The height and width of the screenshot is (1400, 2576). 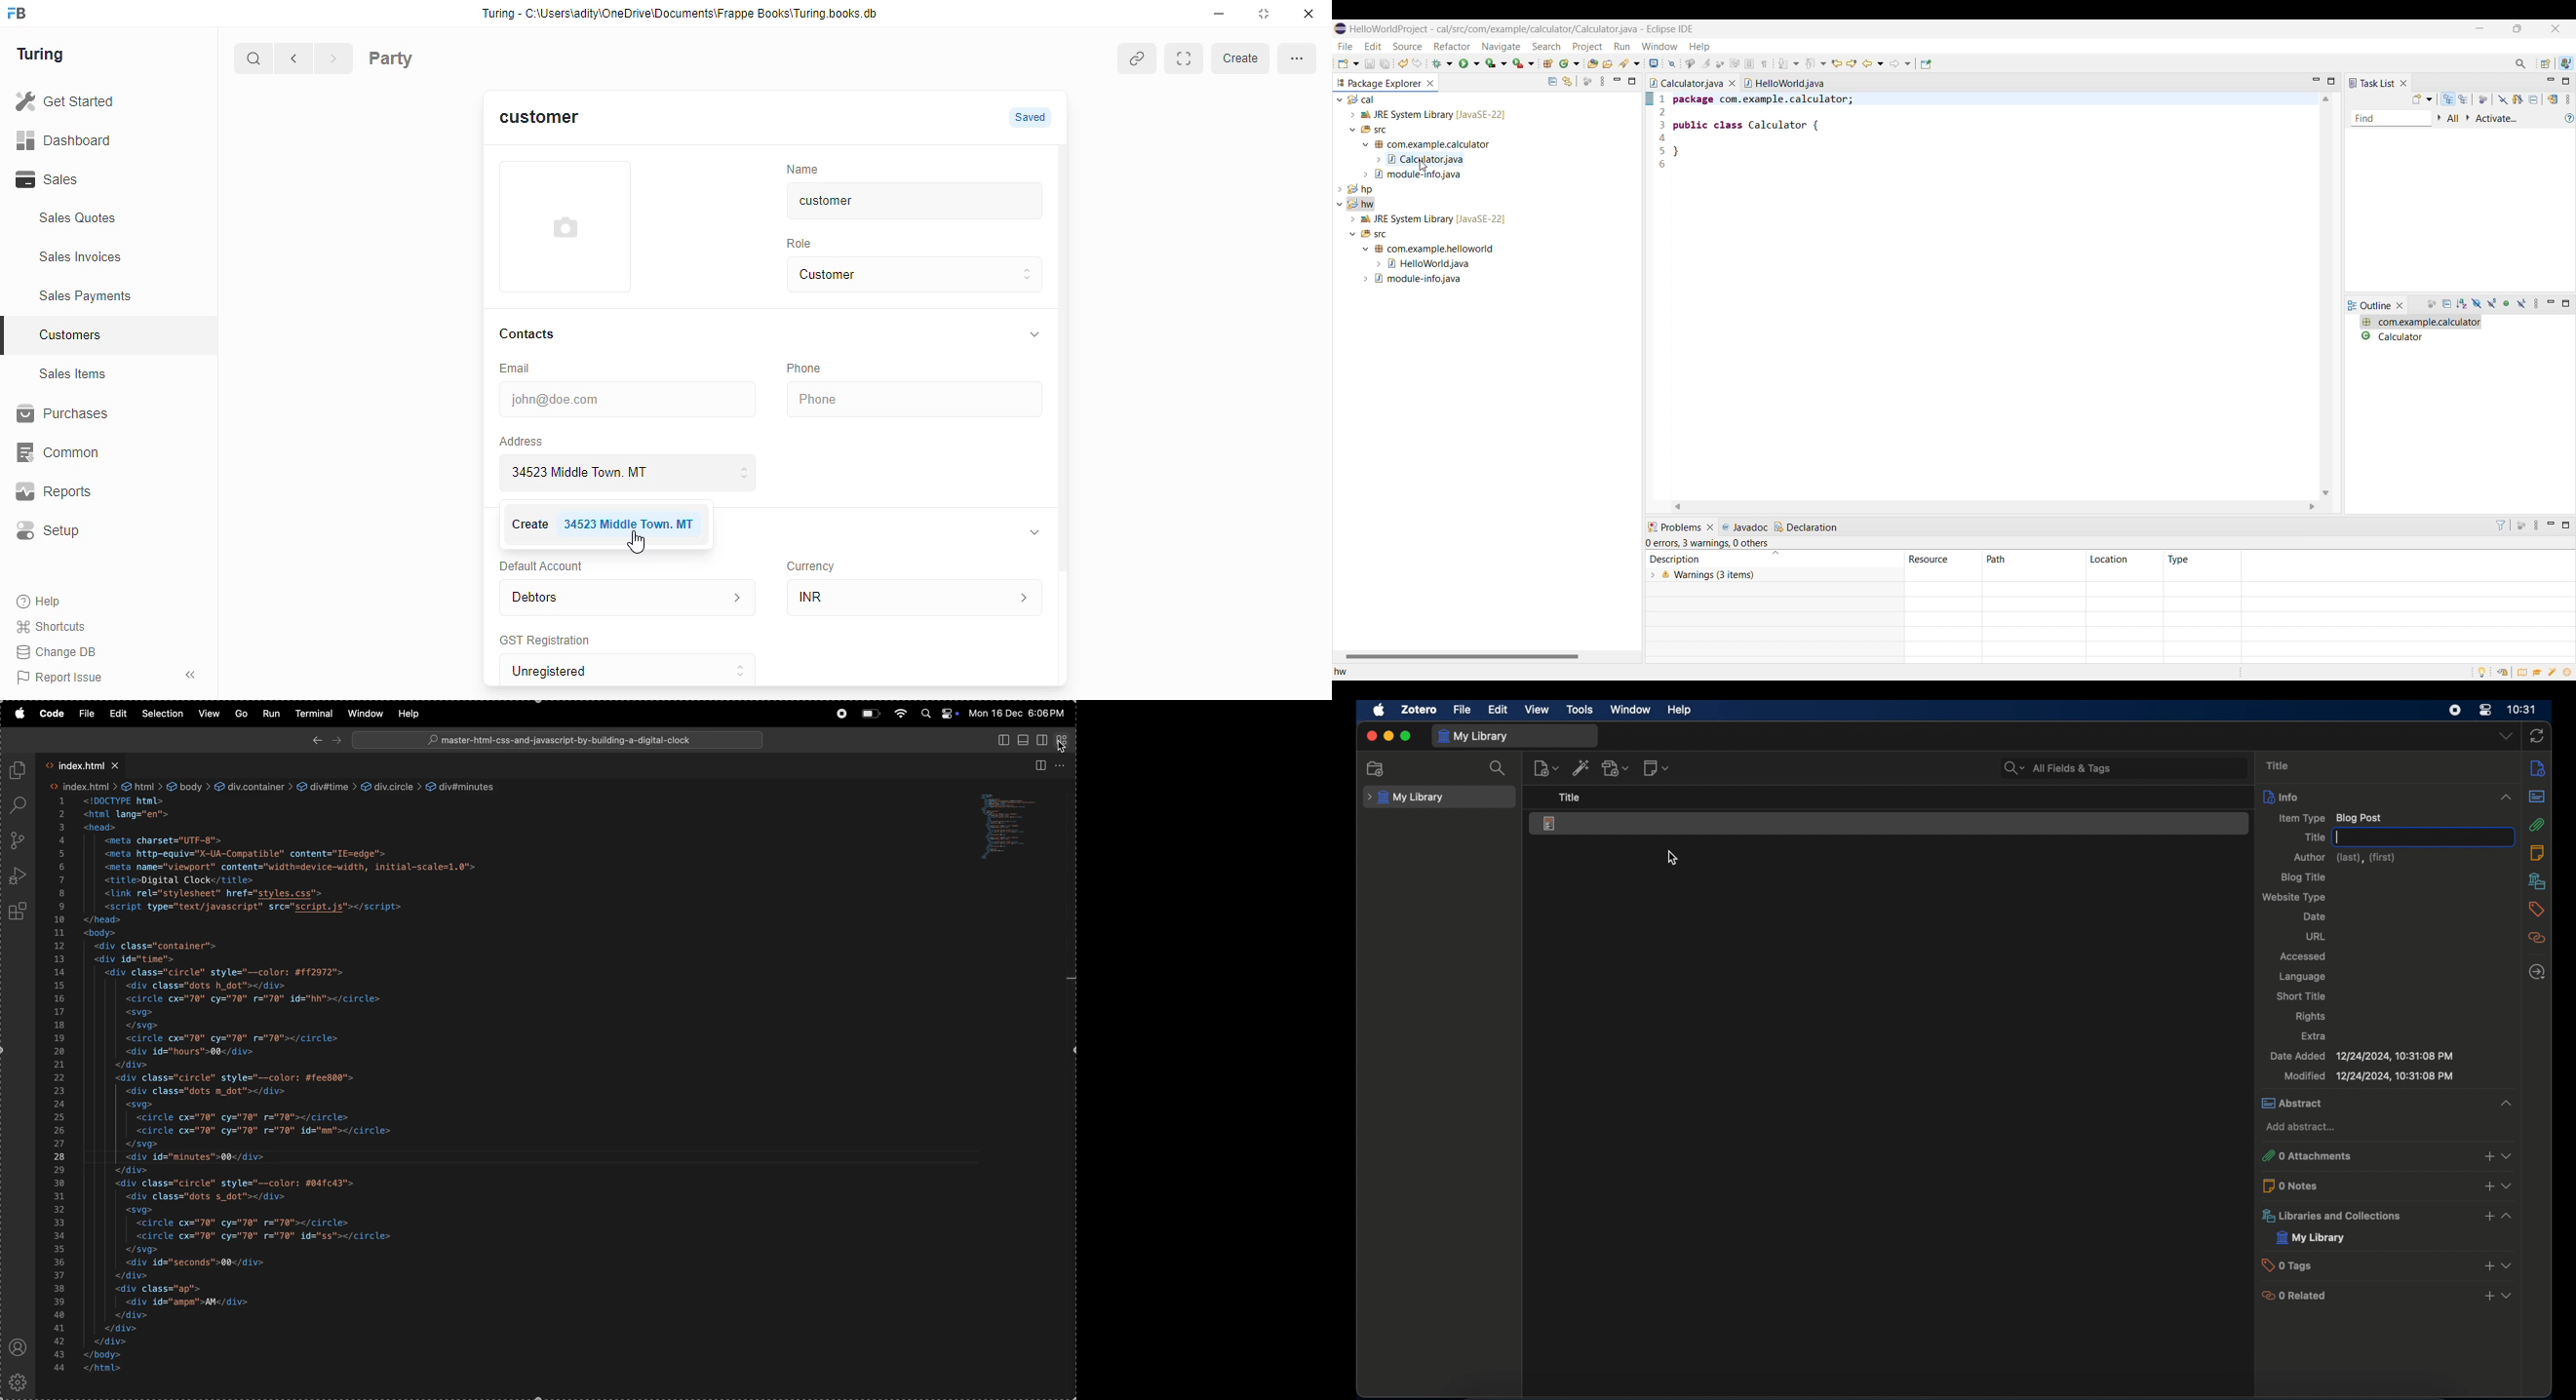 What do you see at coordinates (1629, 64) in the screenshot?
I see `Search options` at bounding box center [1629, 64].